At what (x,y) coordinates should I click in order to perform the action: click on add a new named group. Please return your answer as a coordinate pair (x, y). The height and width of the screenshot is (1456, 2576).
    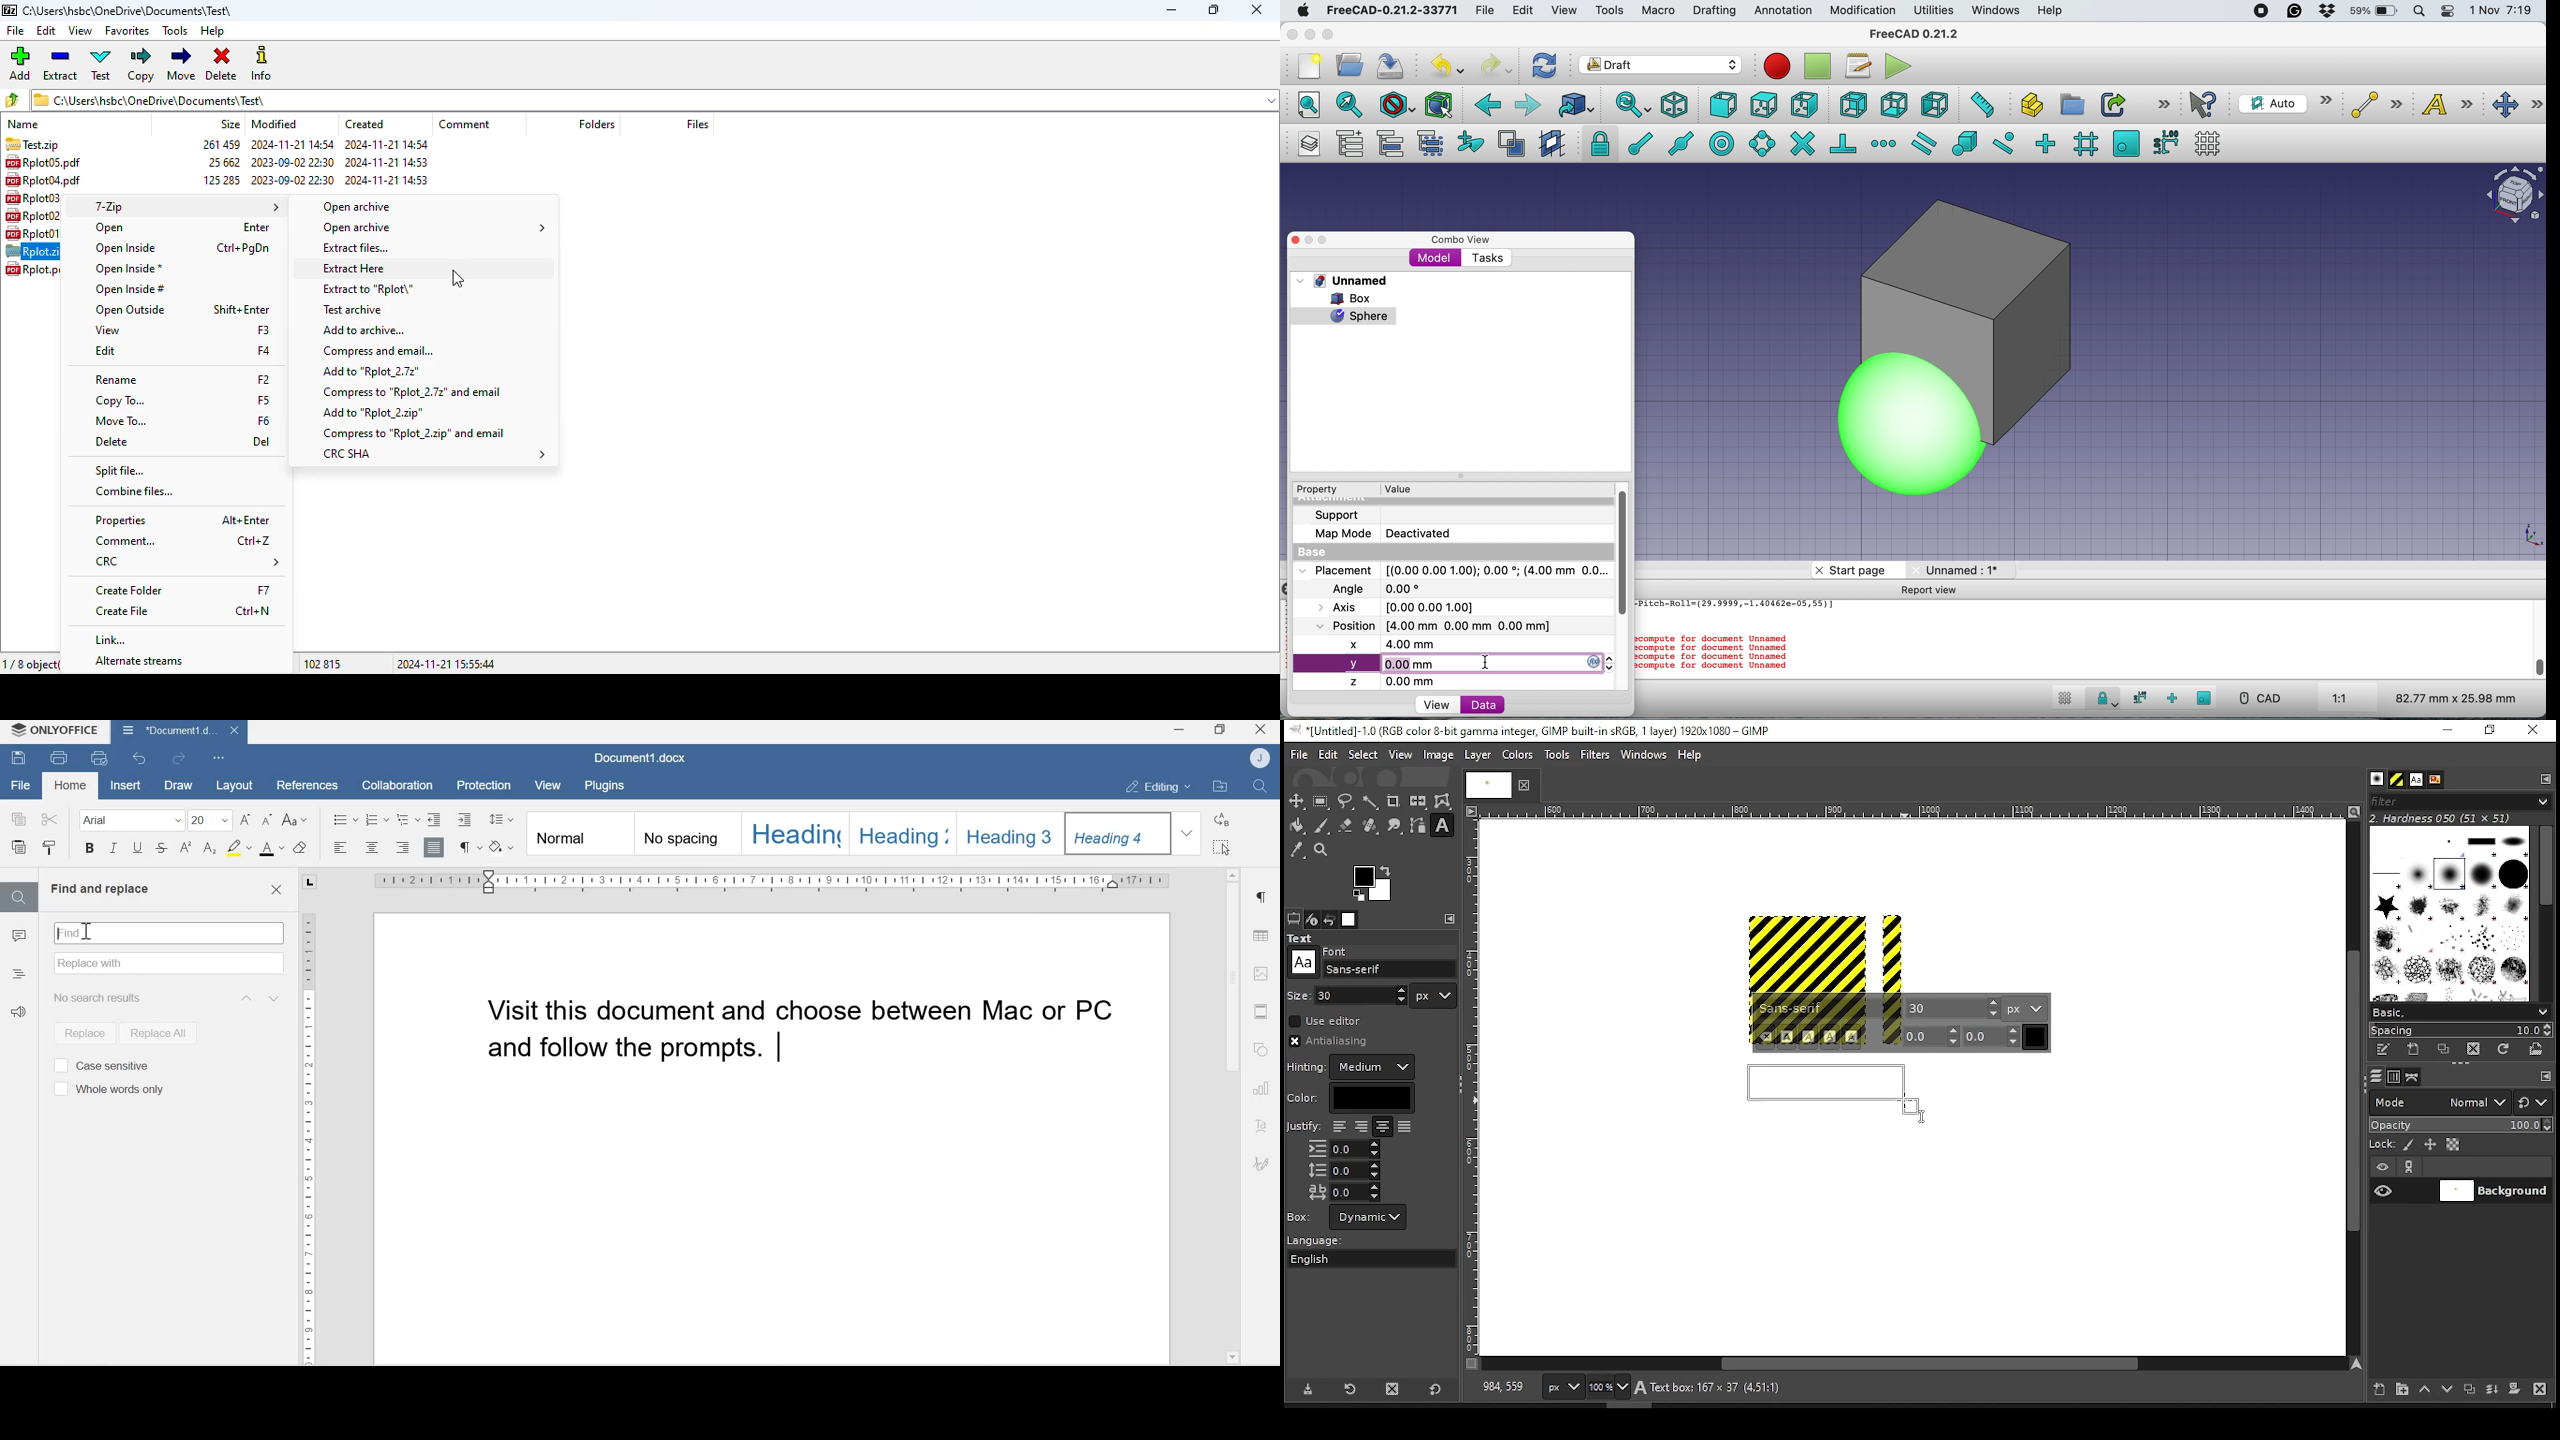
    Looking at the image, I should click on (1349, 146).